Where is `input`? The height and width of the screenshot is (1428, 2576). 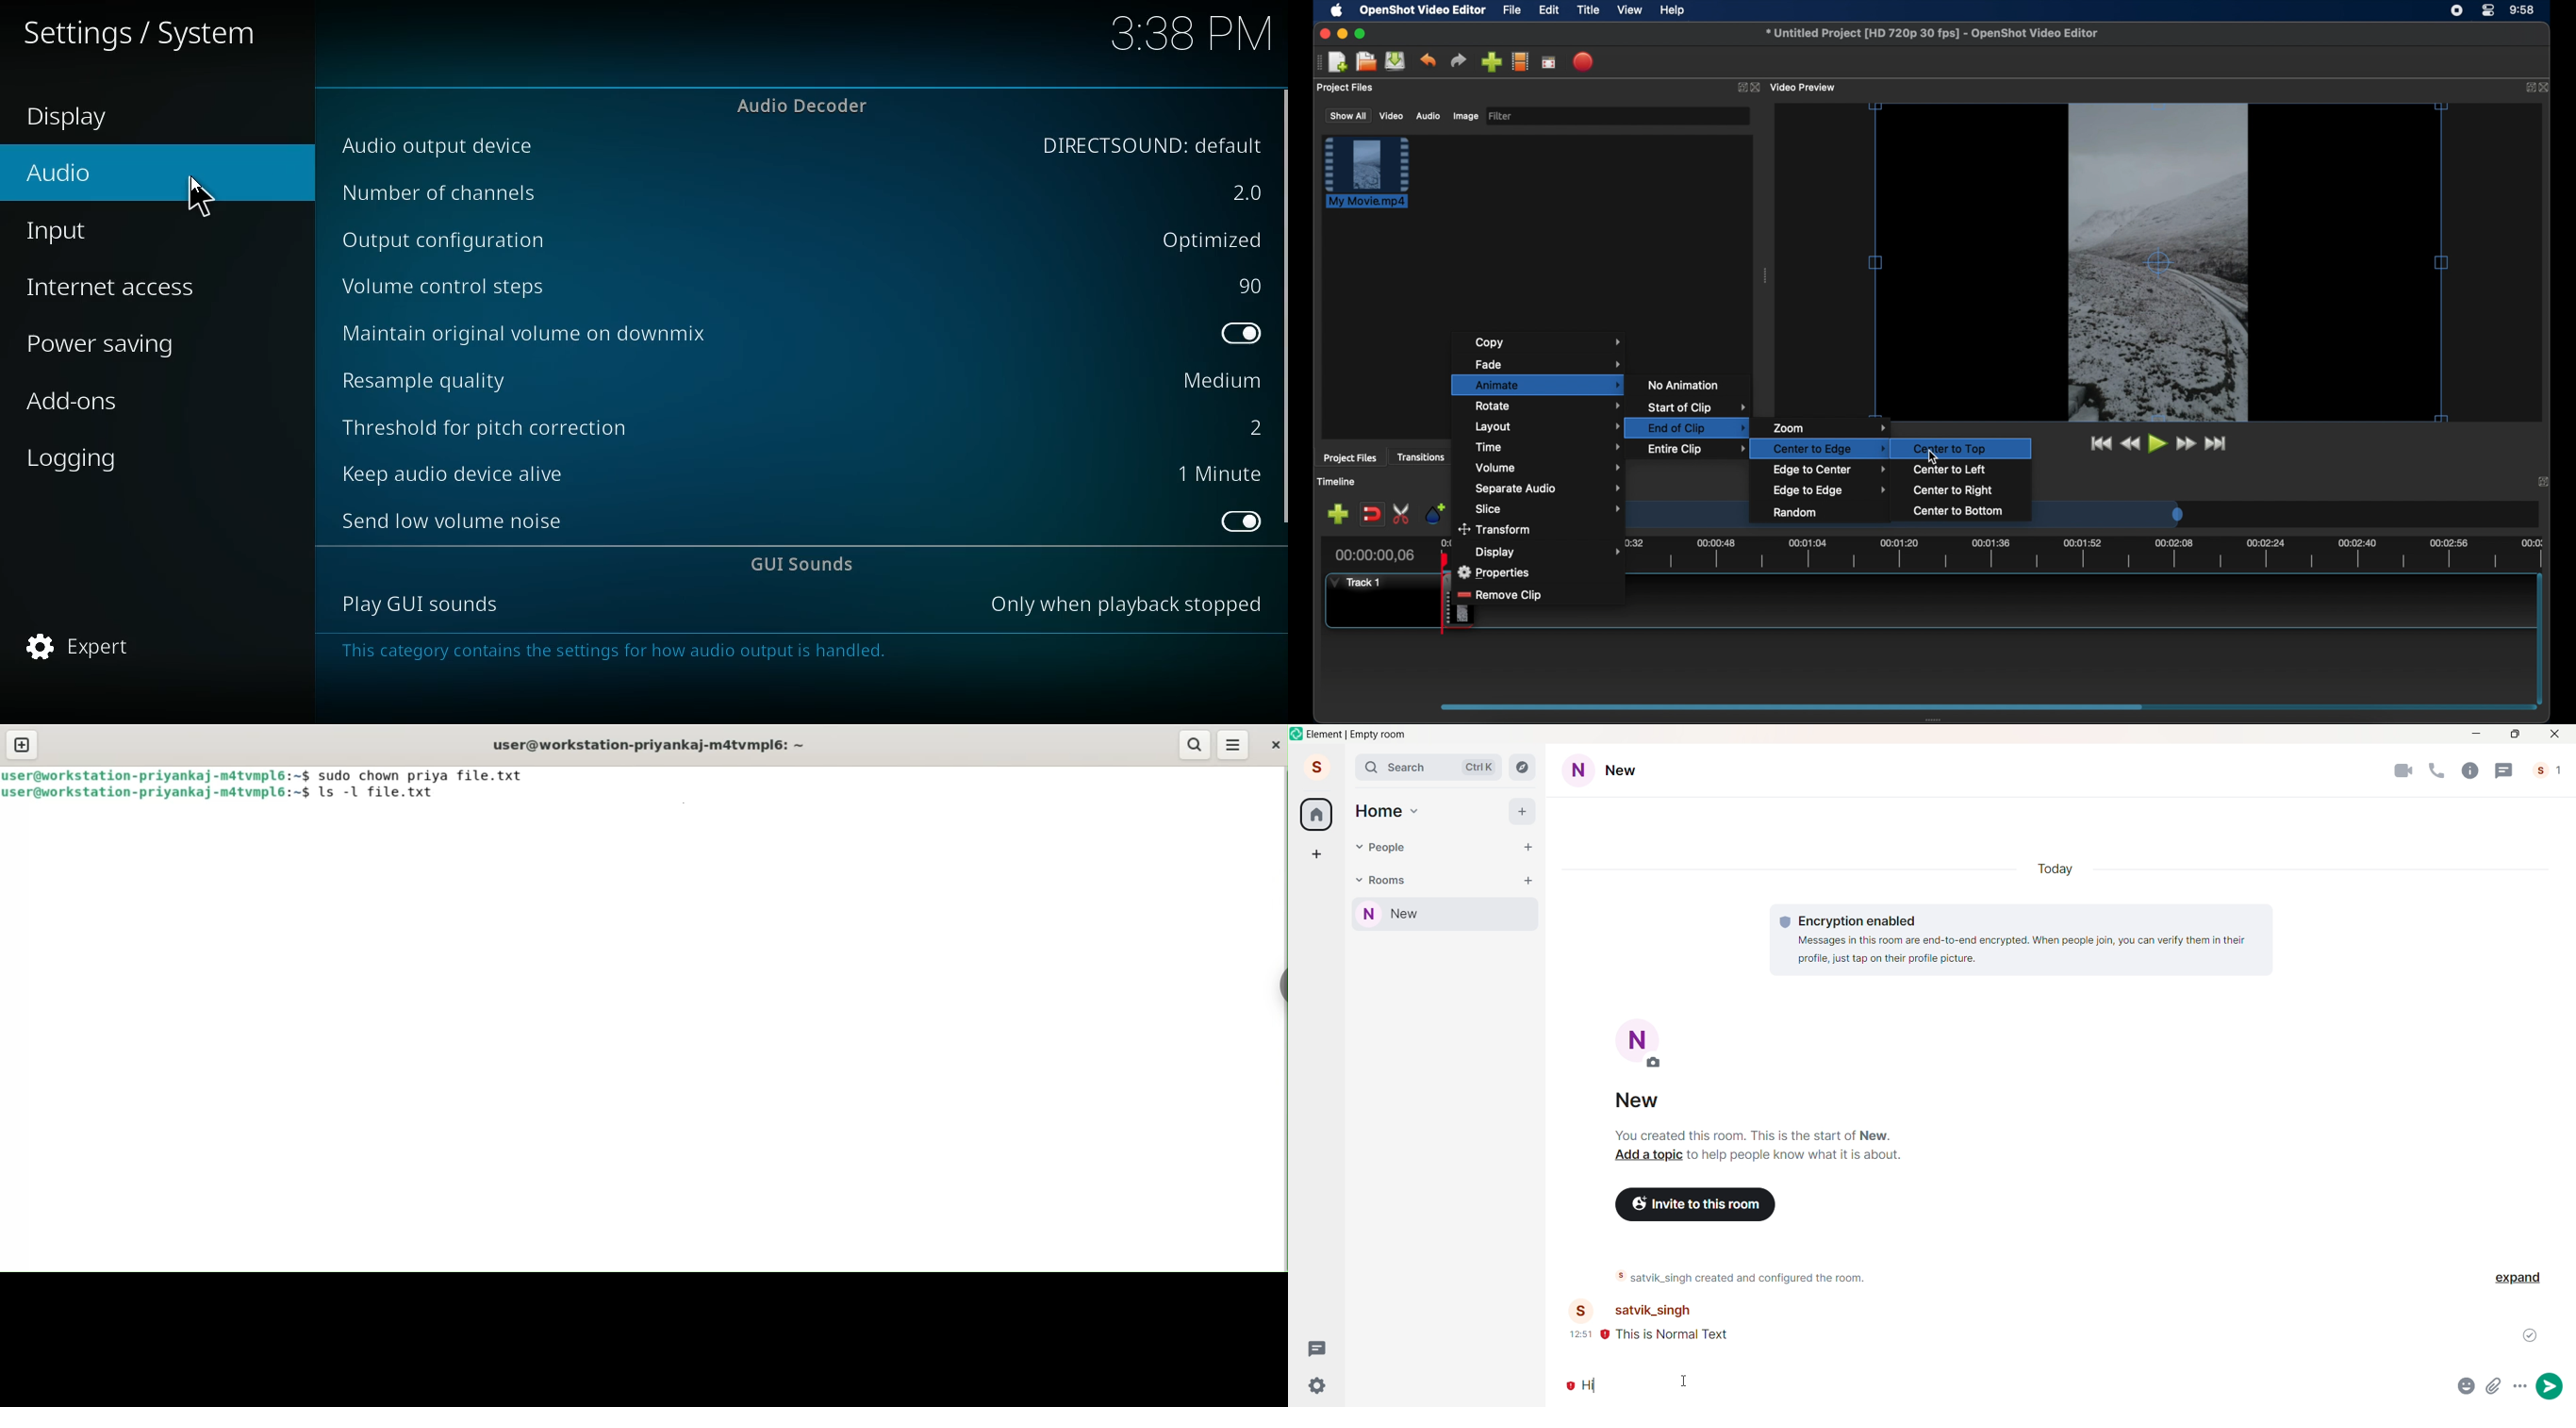
input is located at coordinates (133, 231).